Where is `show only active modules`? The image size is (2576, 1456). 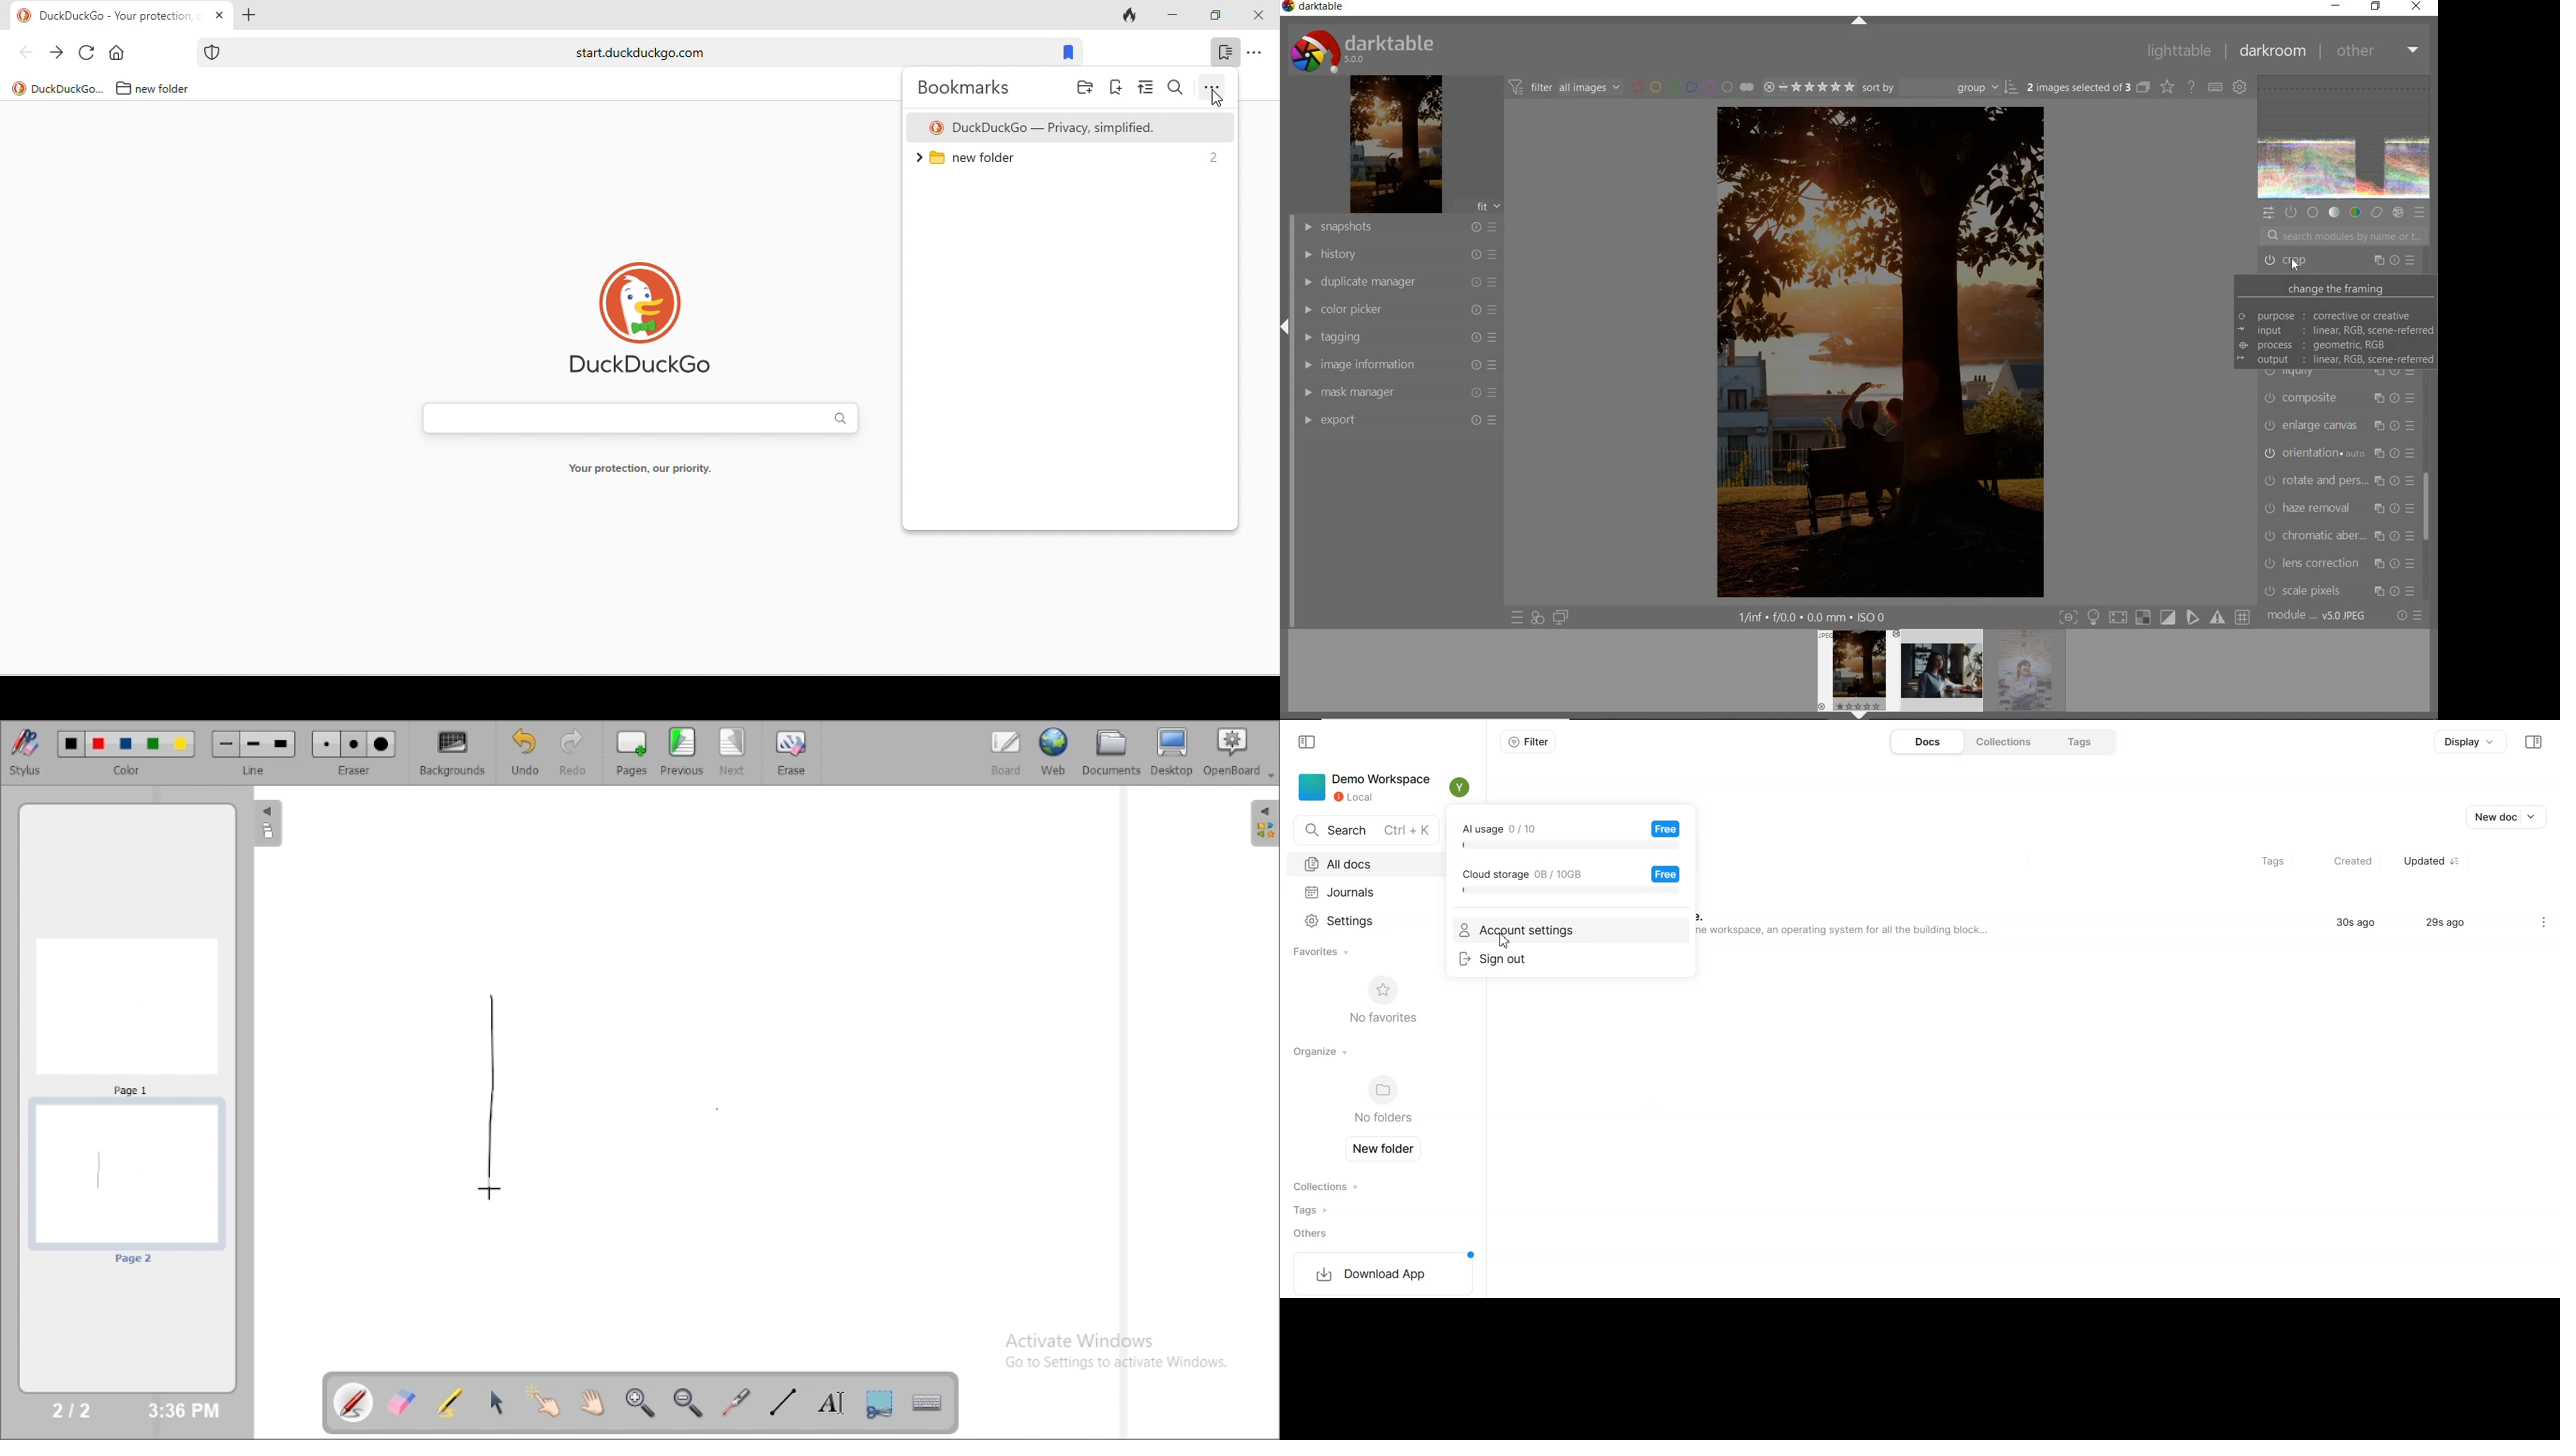
show only active modules is located at coordinates (2292, 212).